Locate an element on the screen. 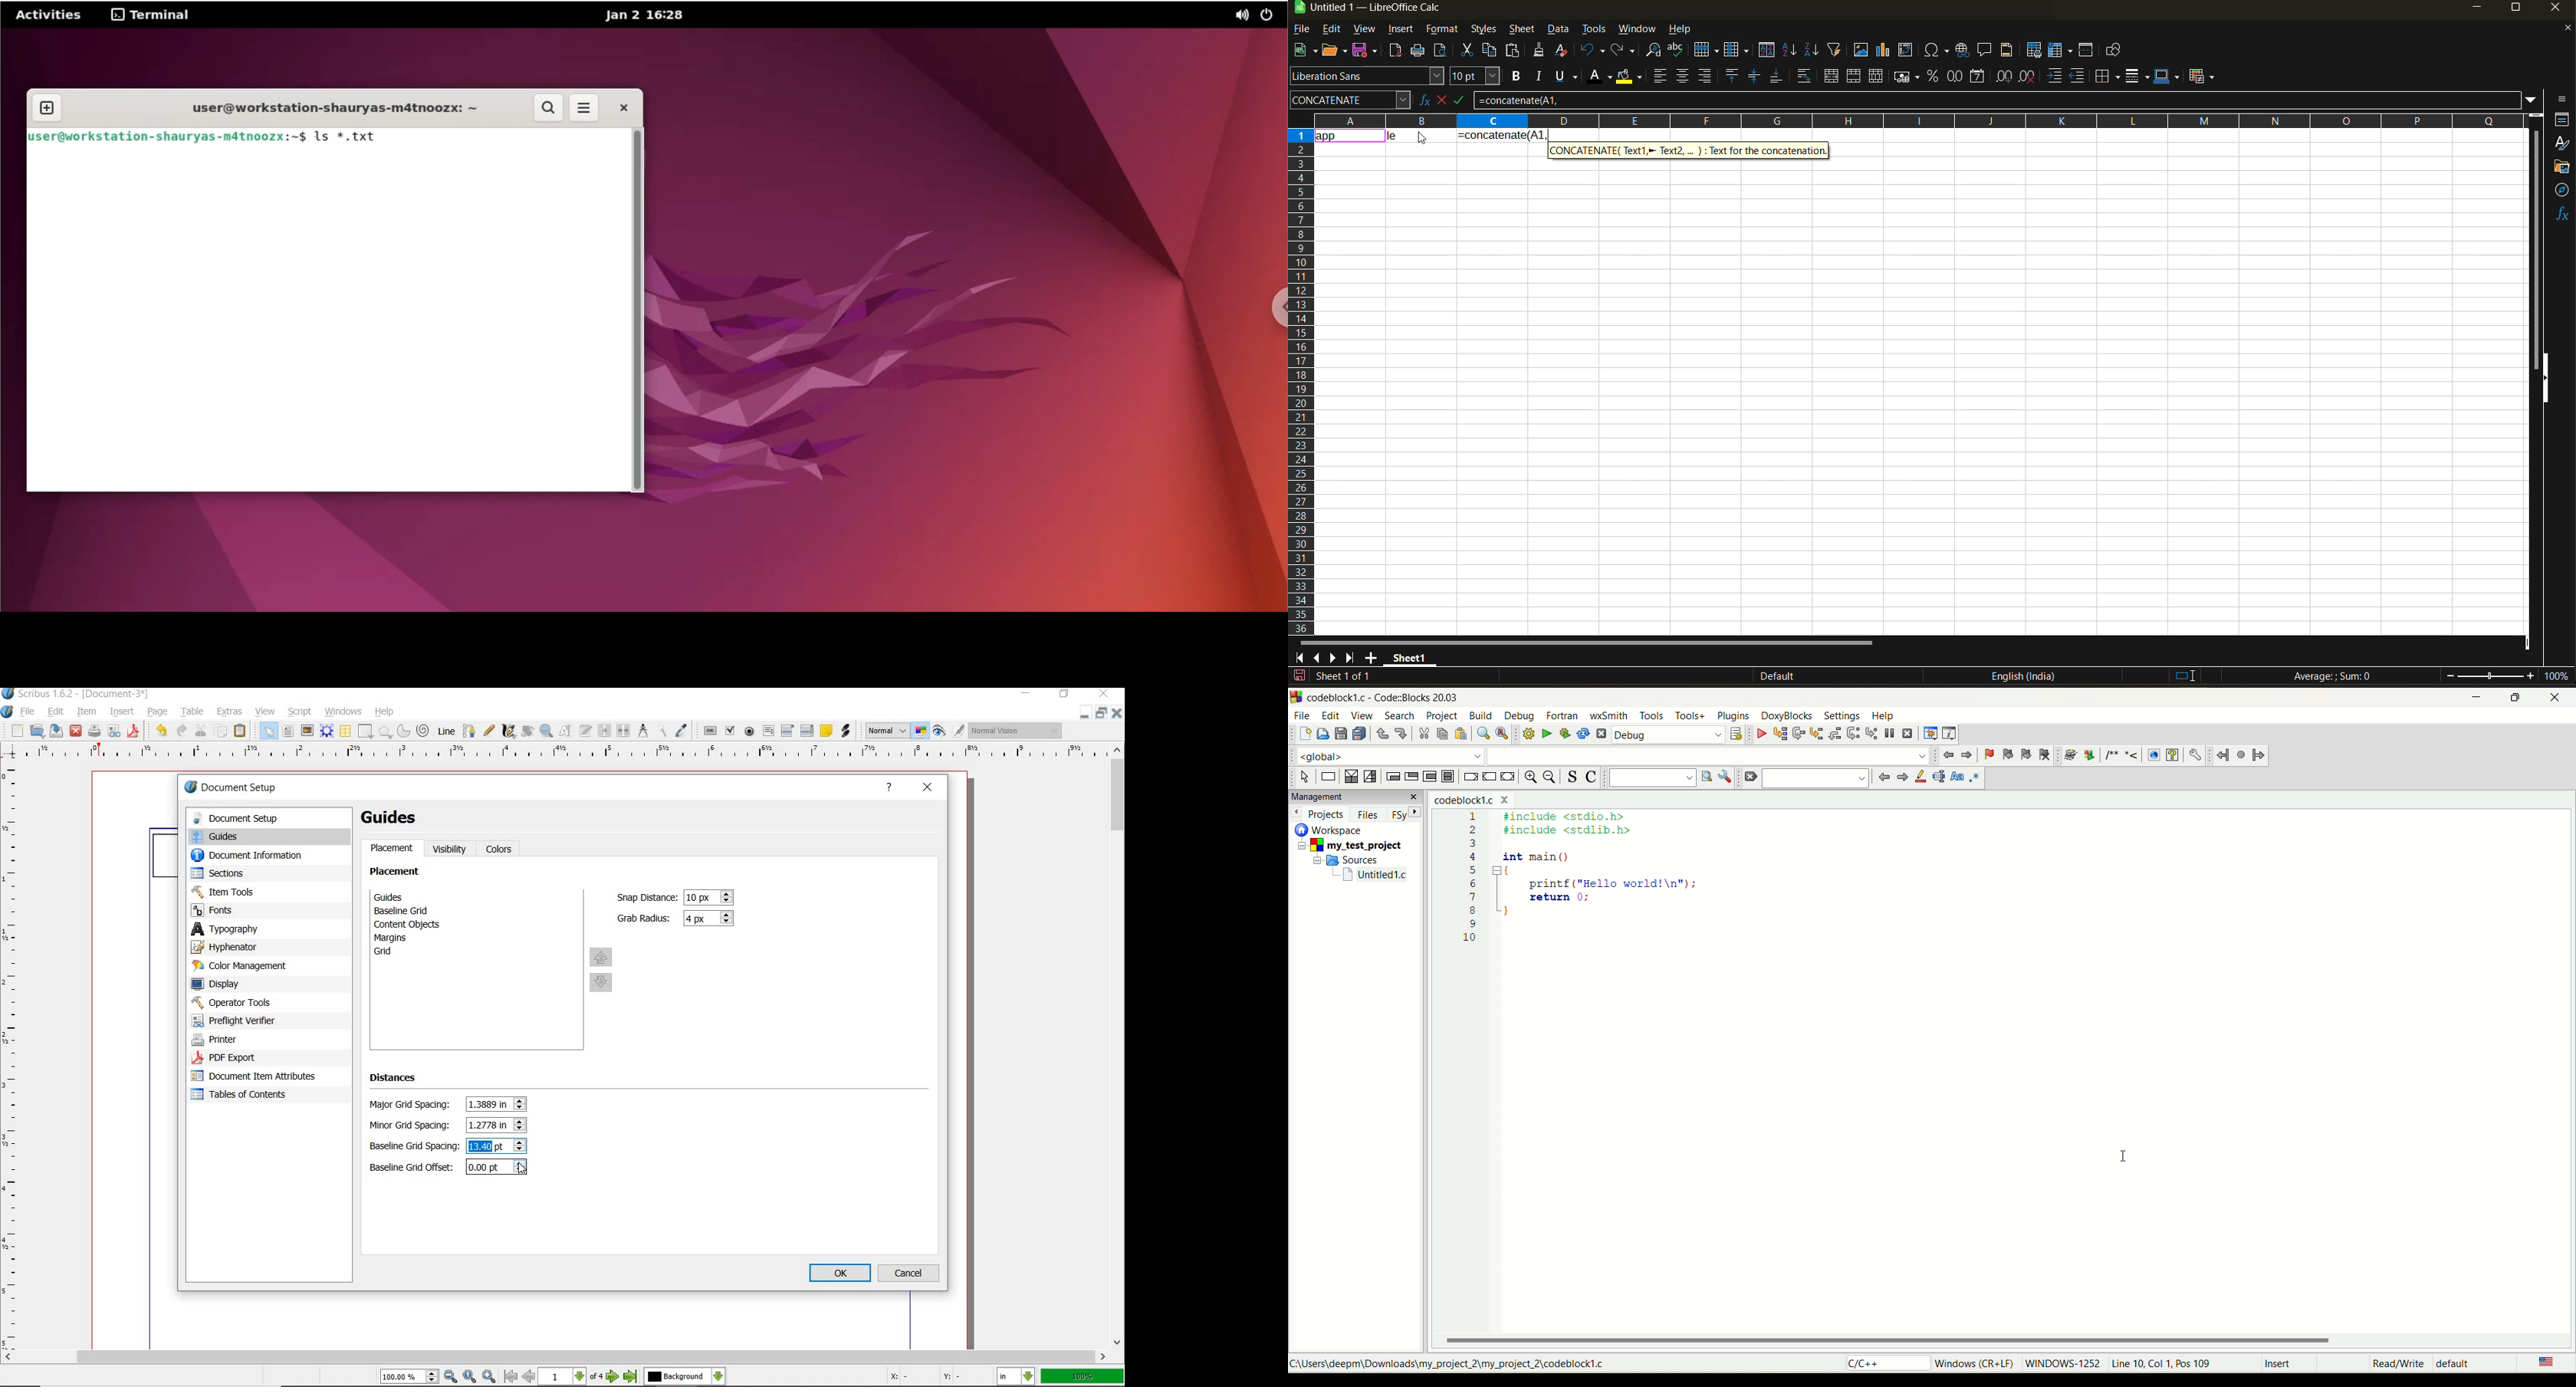 The width and height of the screenshot is (2576, 1400). decision is located at coordinates (1350, 777).